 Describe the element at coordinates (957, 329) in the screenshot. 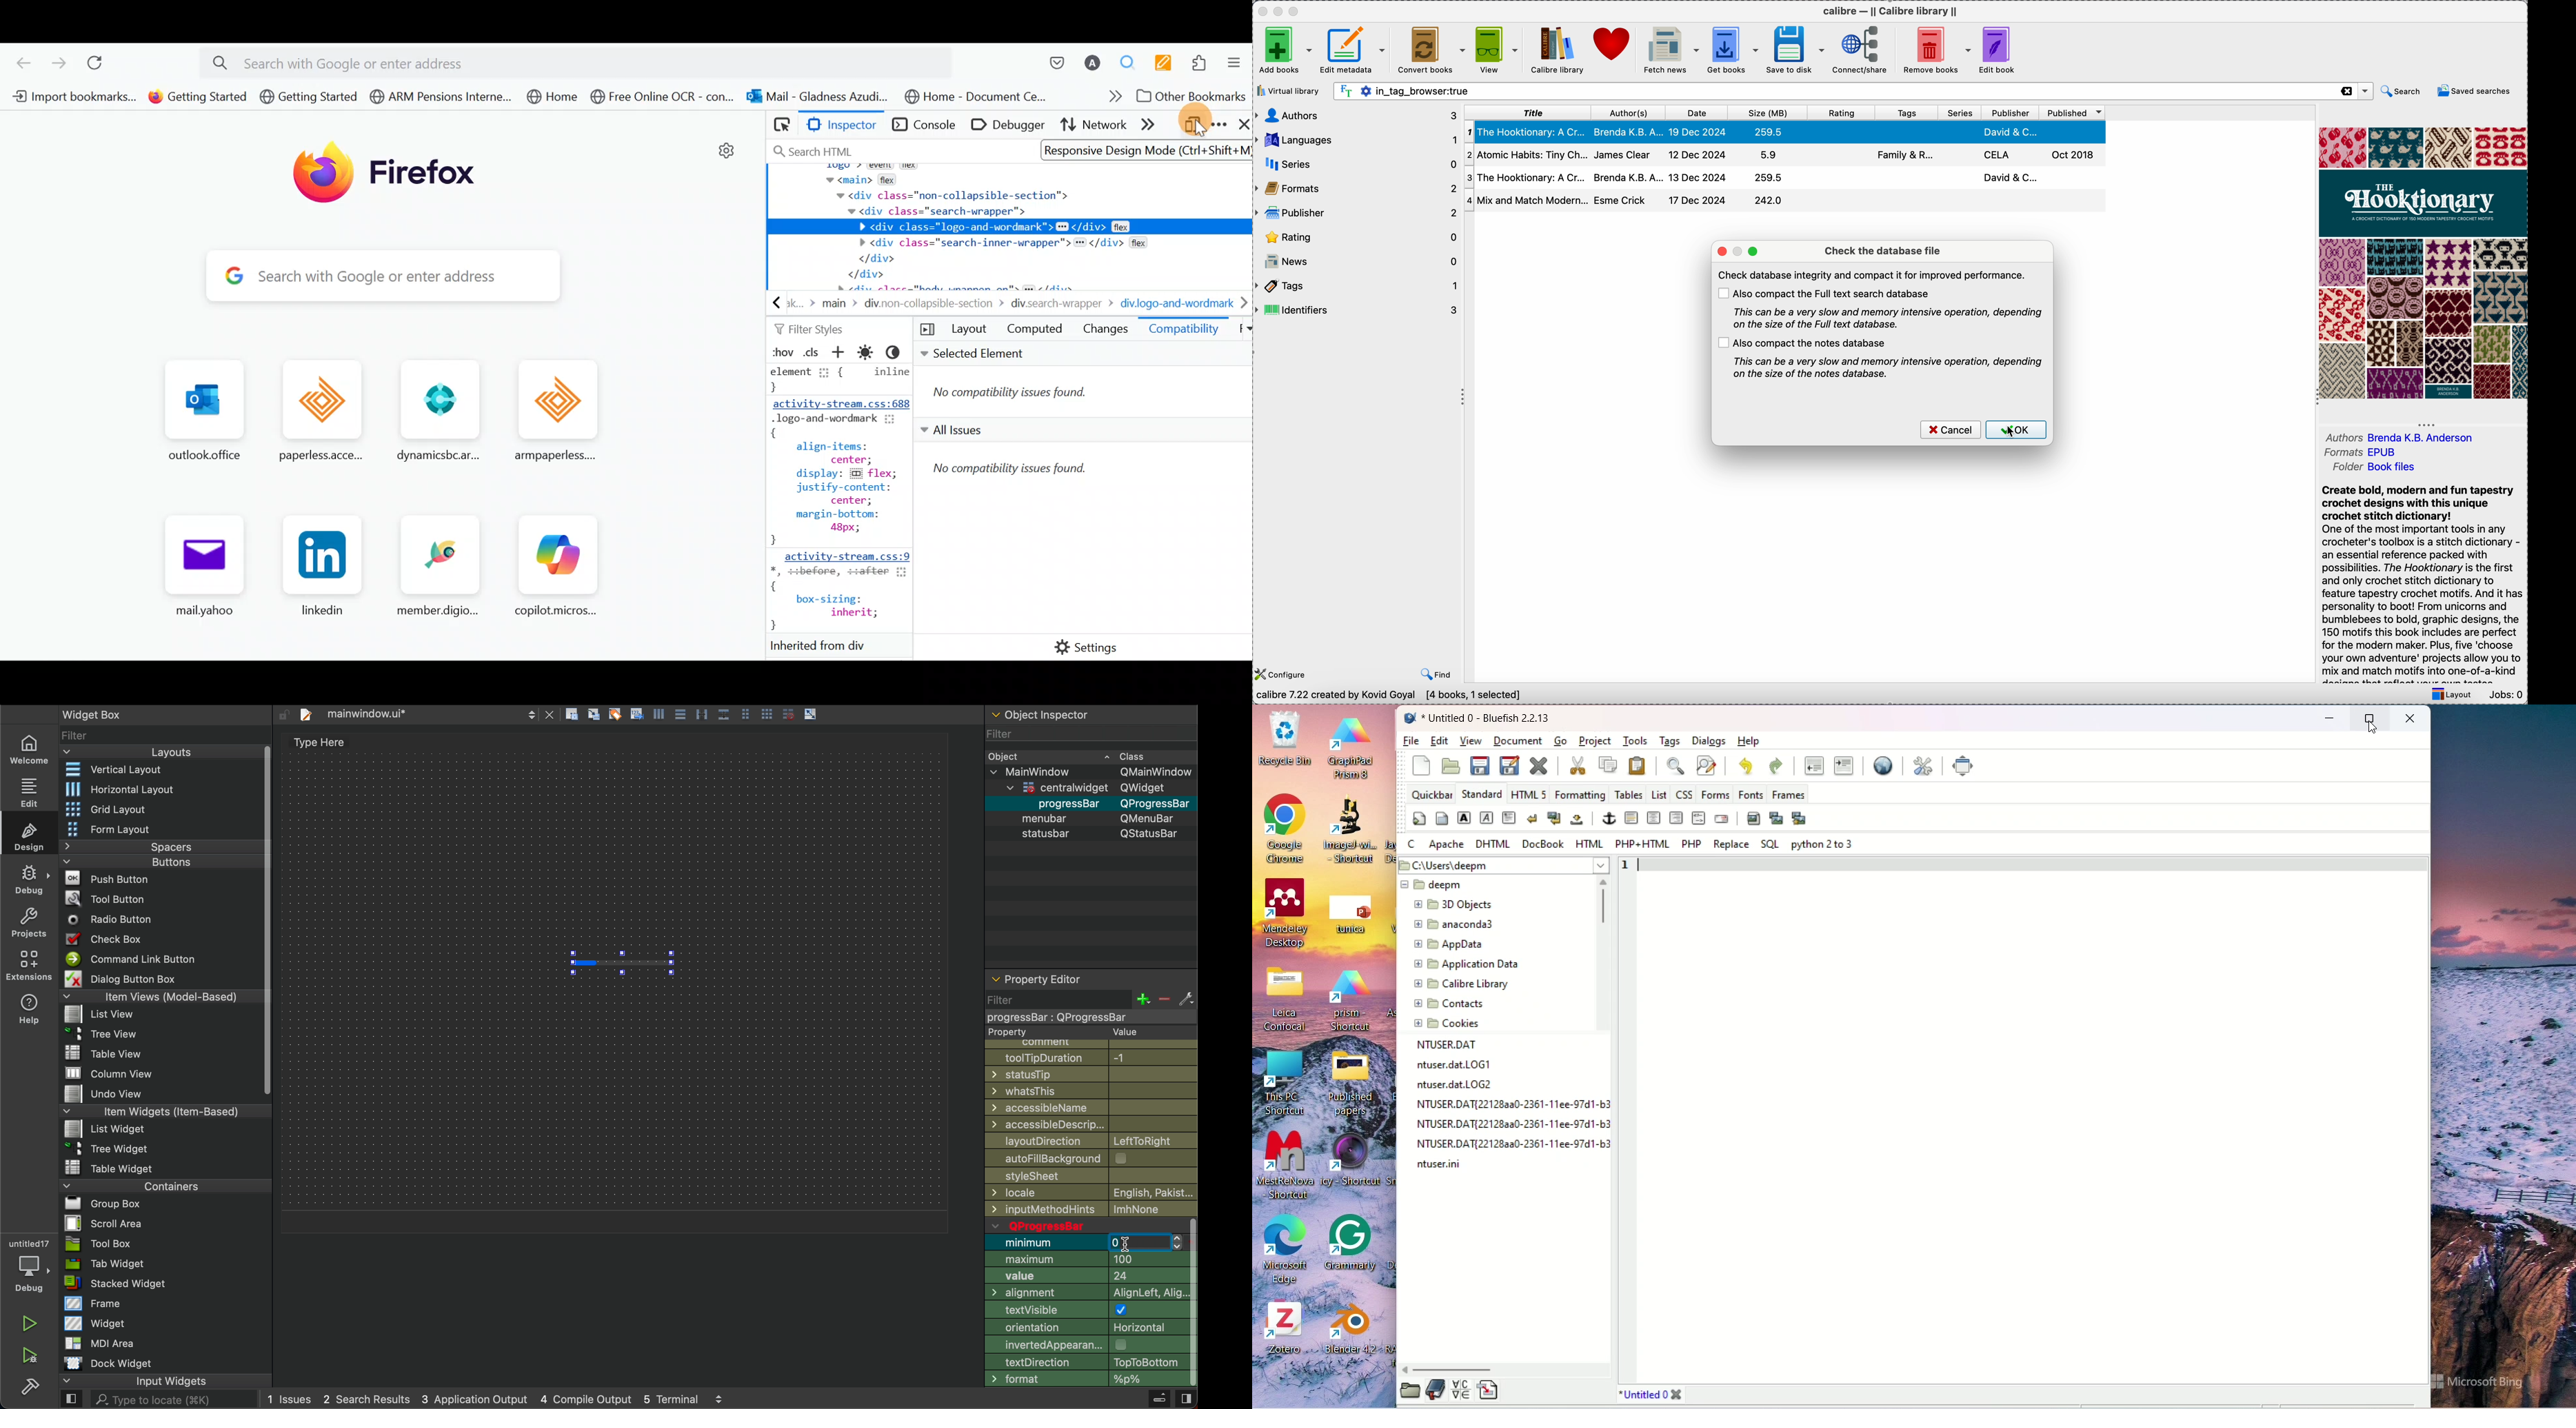

I see `Layout` at that location.